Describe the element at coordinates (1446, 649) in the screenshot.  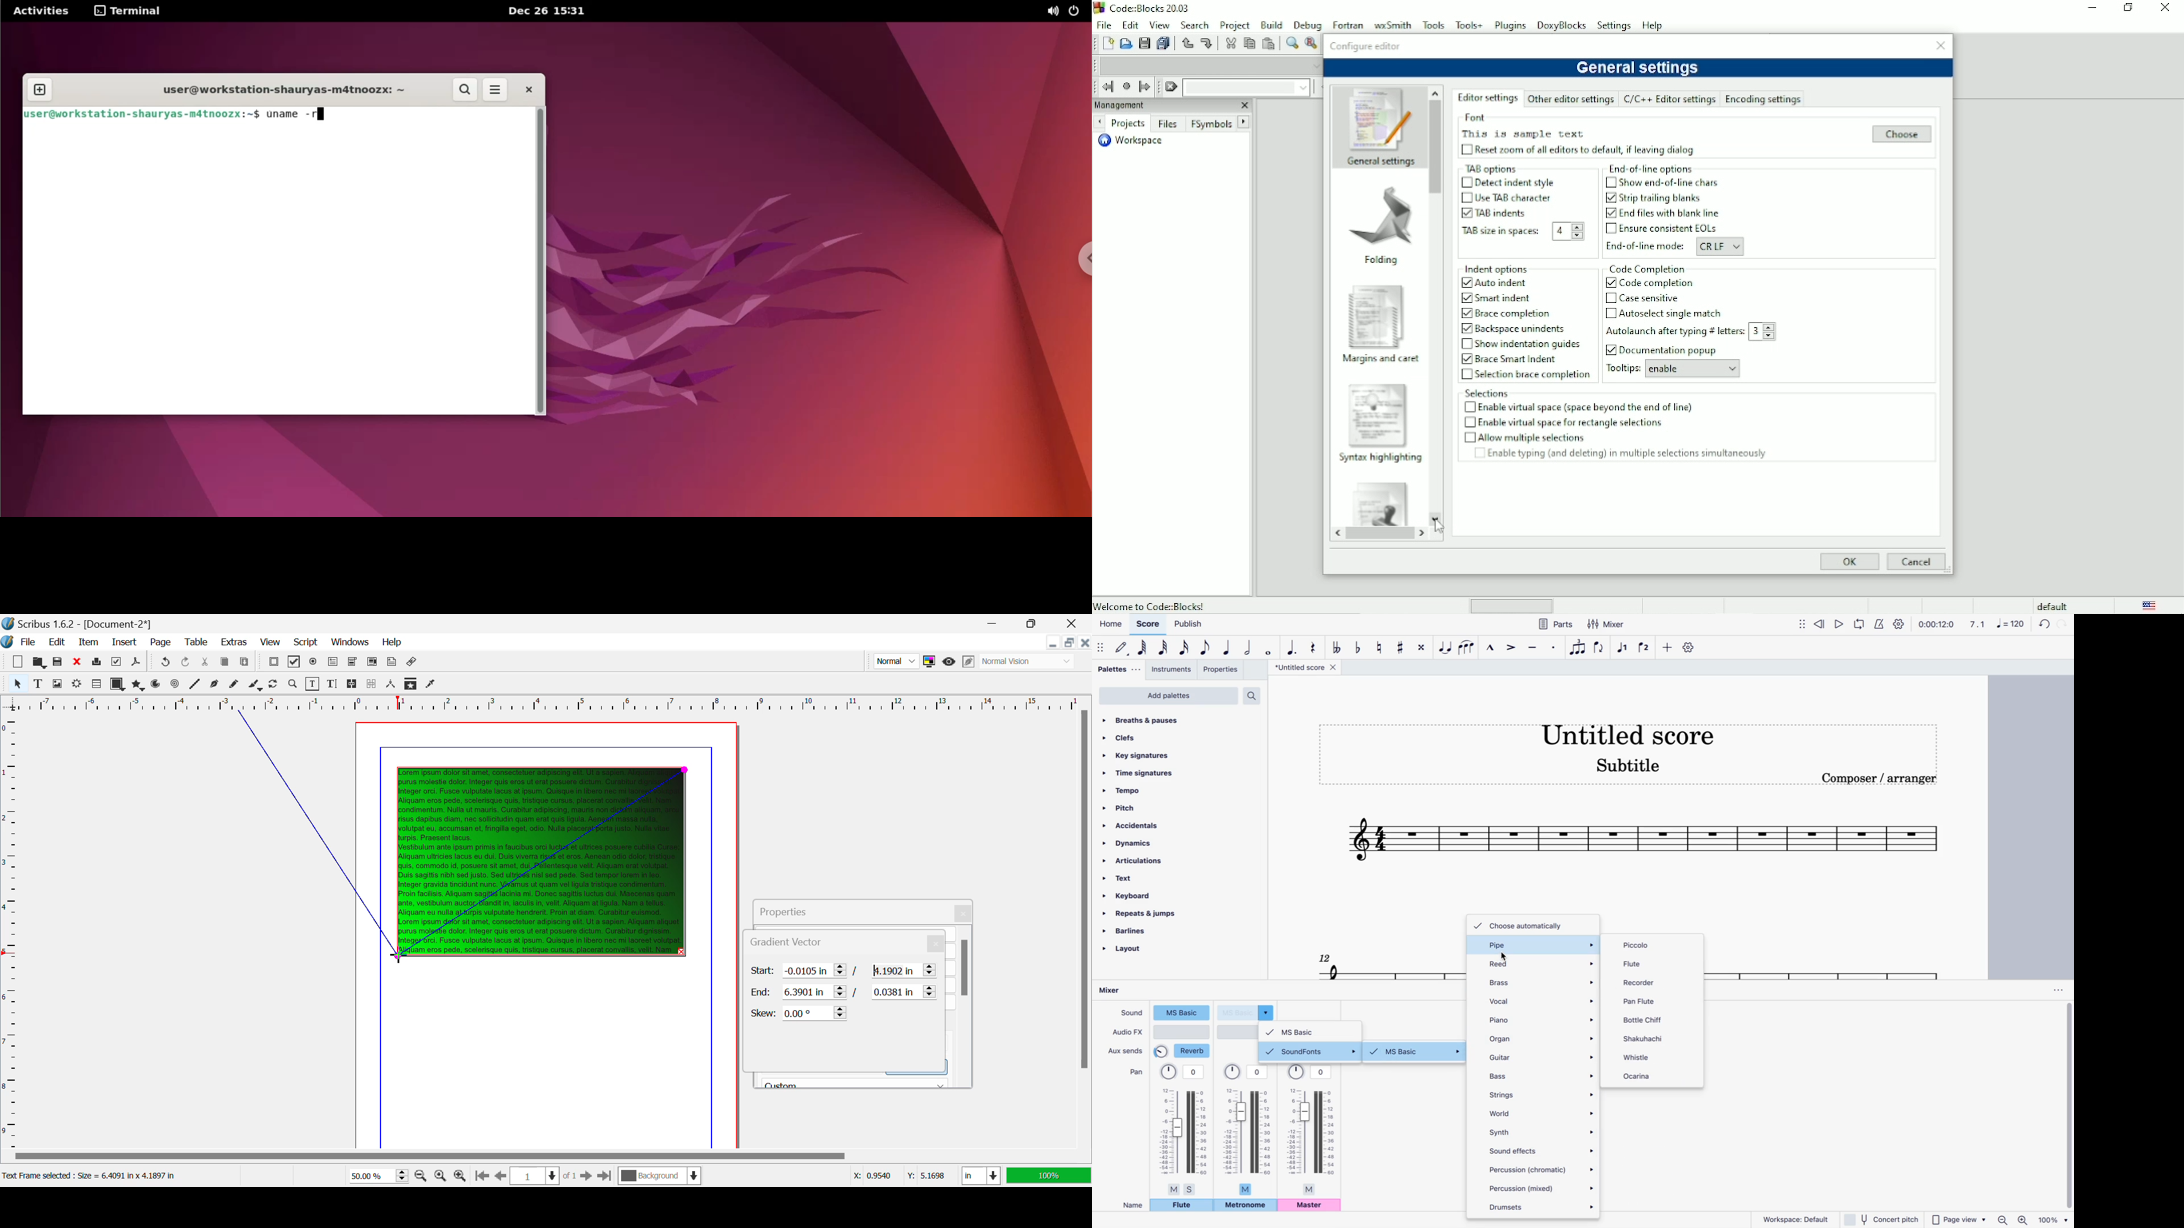
I see `tie` at that location.